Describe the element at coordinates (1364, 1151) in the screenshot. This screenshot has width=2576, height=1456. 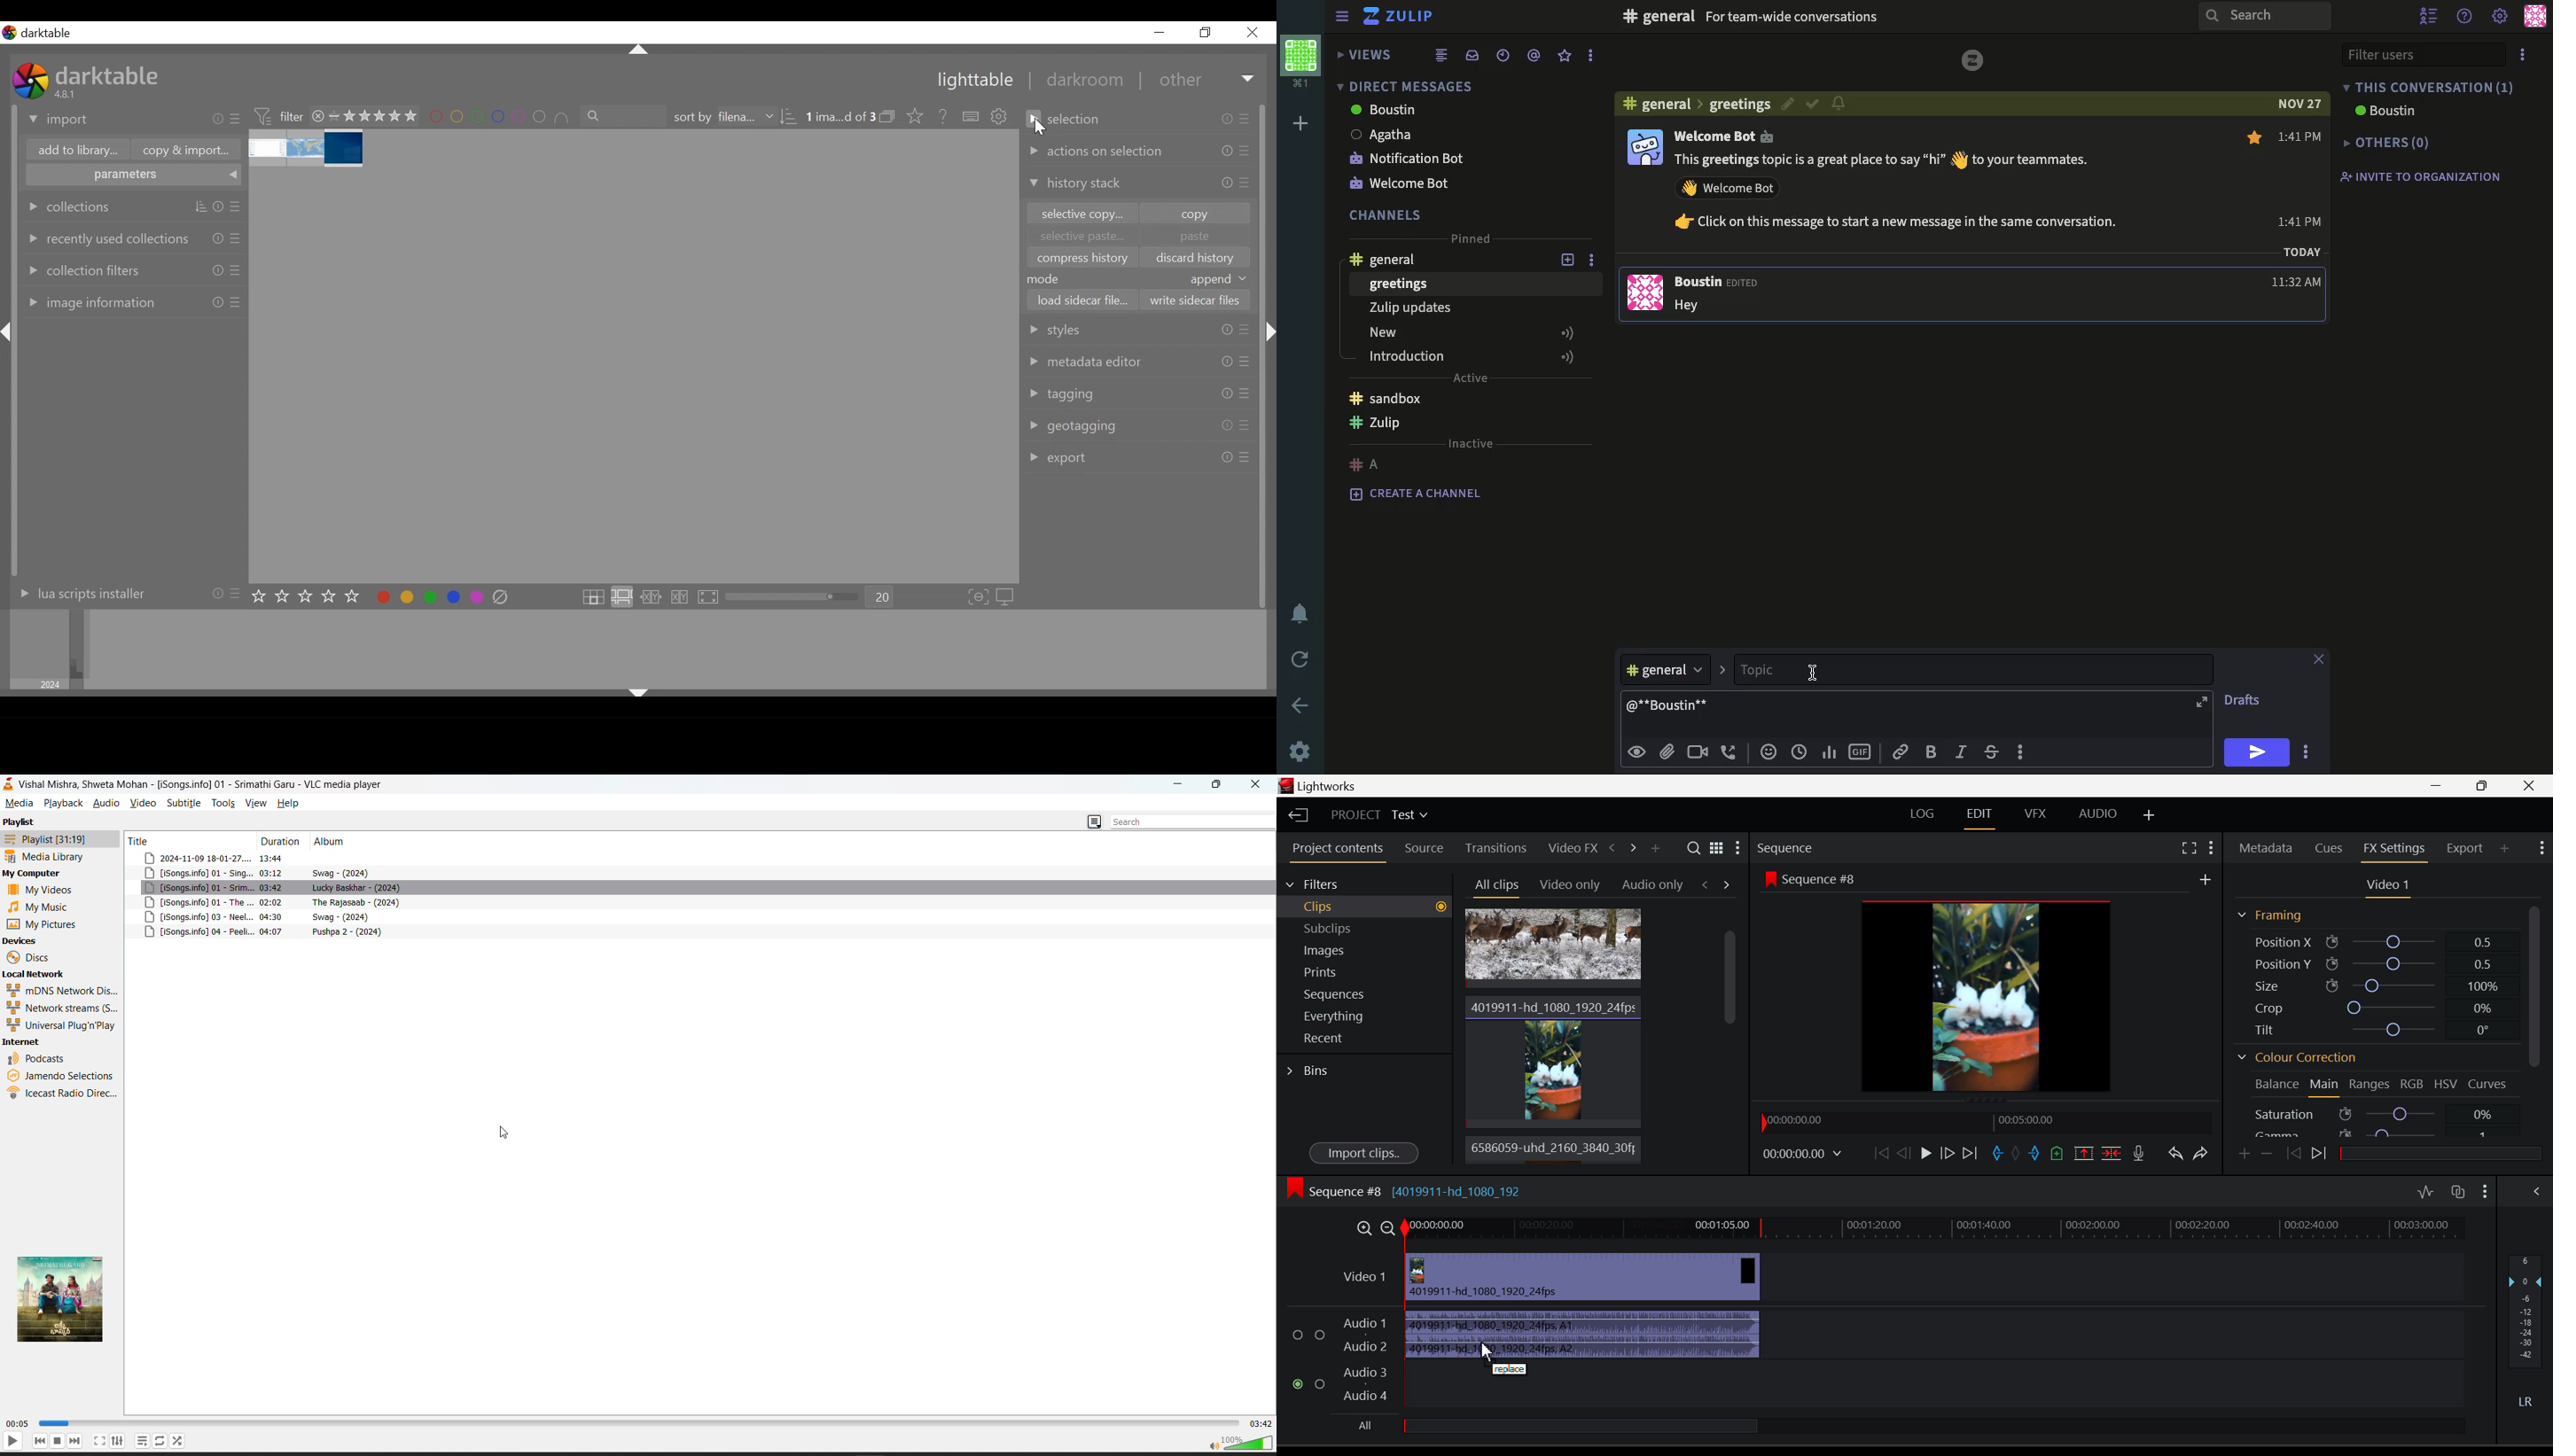
I see `Import clips` at that location.